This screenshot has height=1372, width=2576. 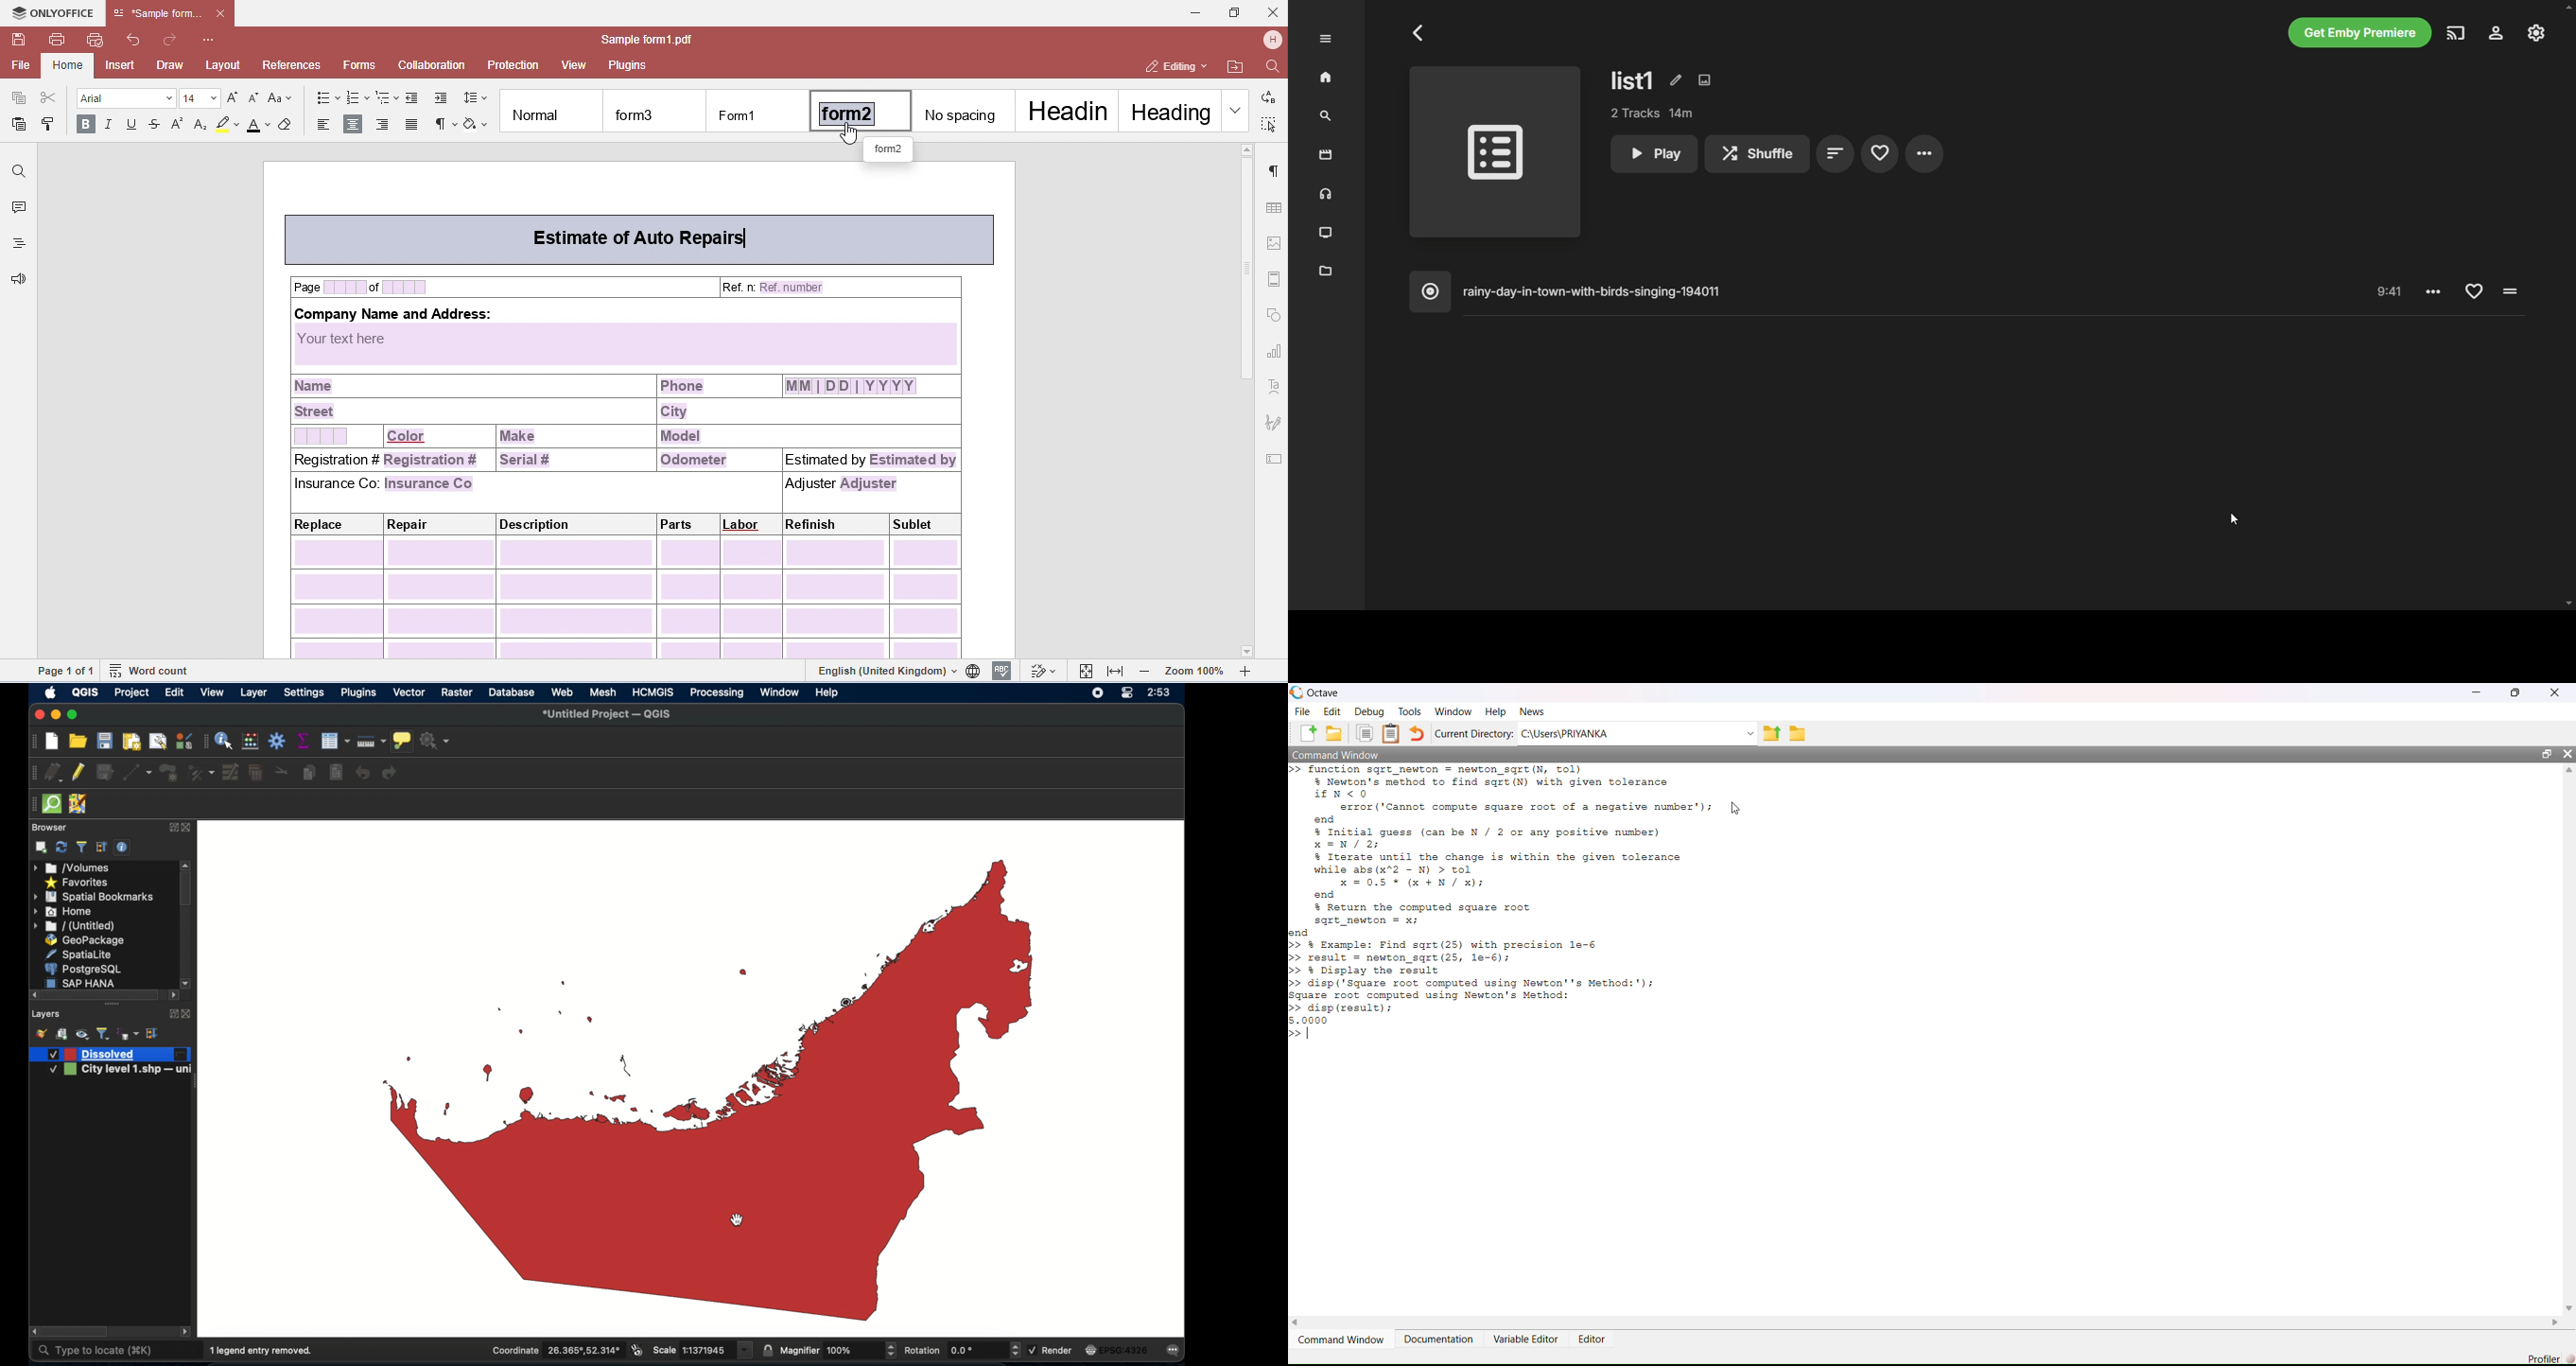 What do you see at coordinates (153, 1033) in the screenshot?
I see `expand all` at bounding box center [153, 1033].